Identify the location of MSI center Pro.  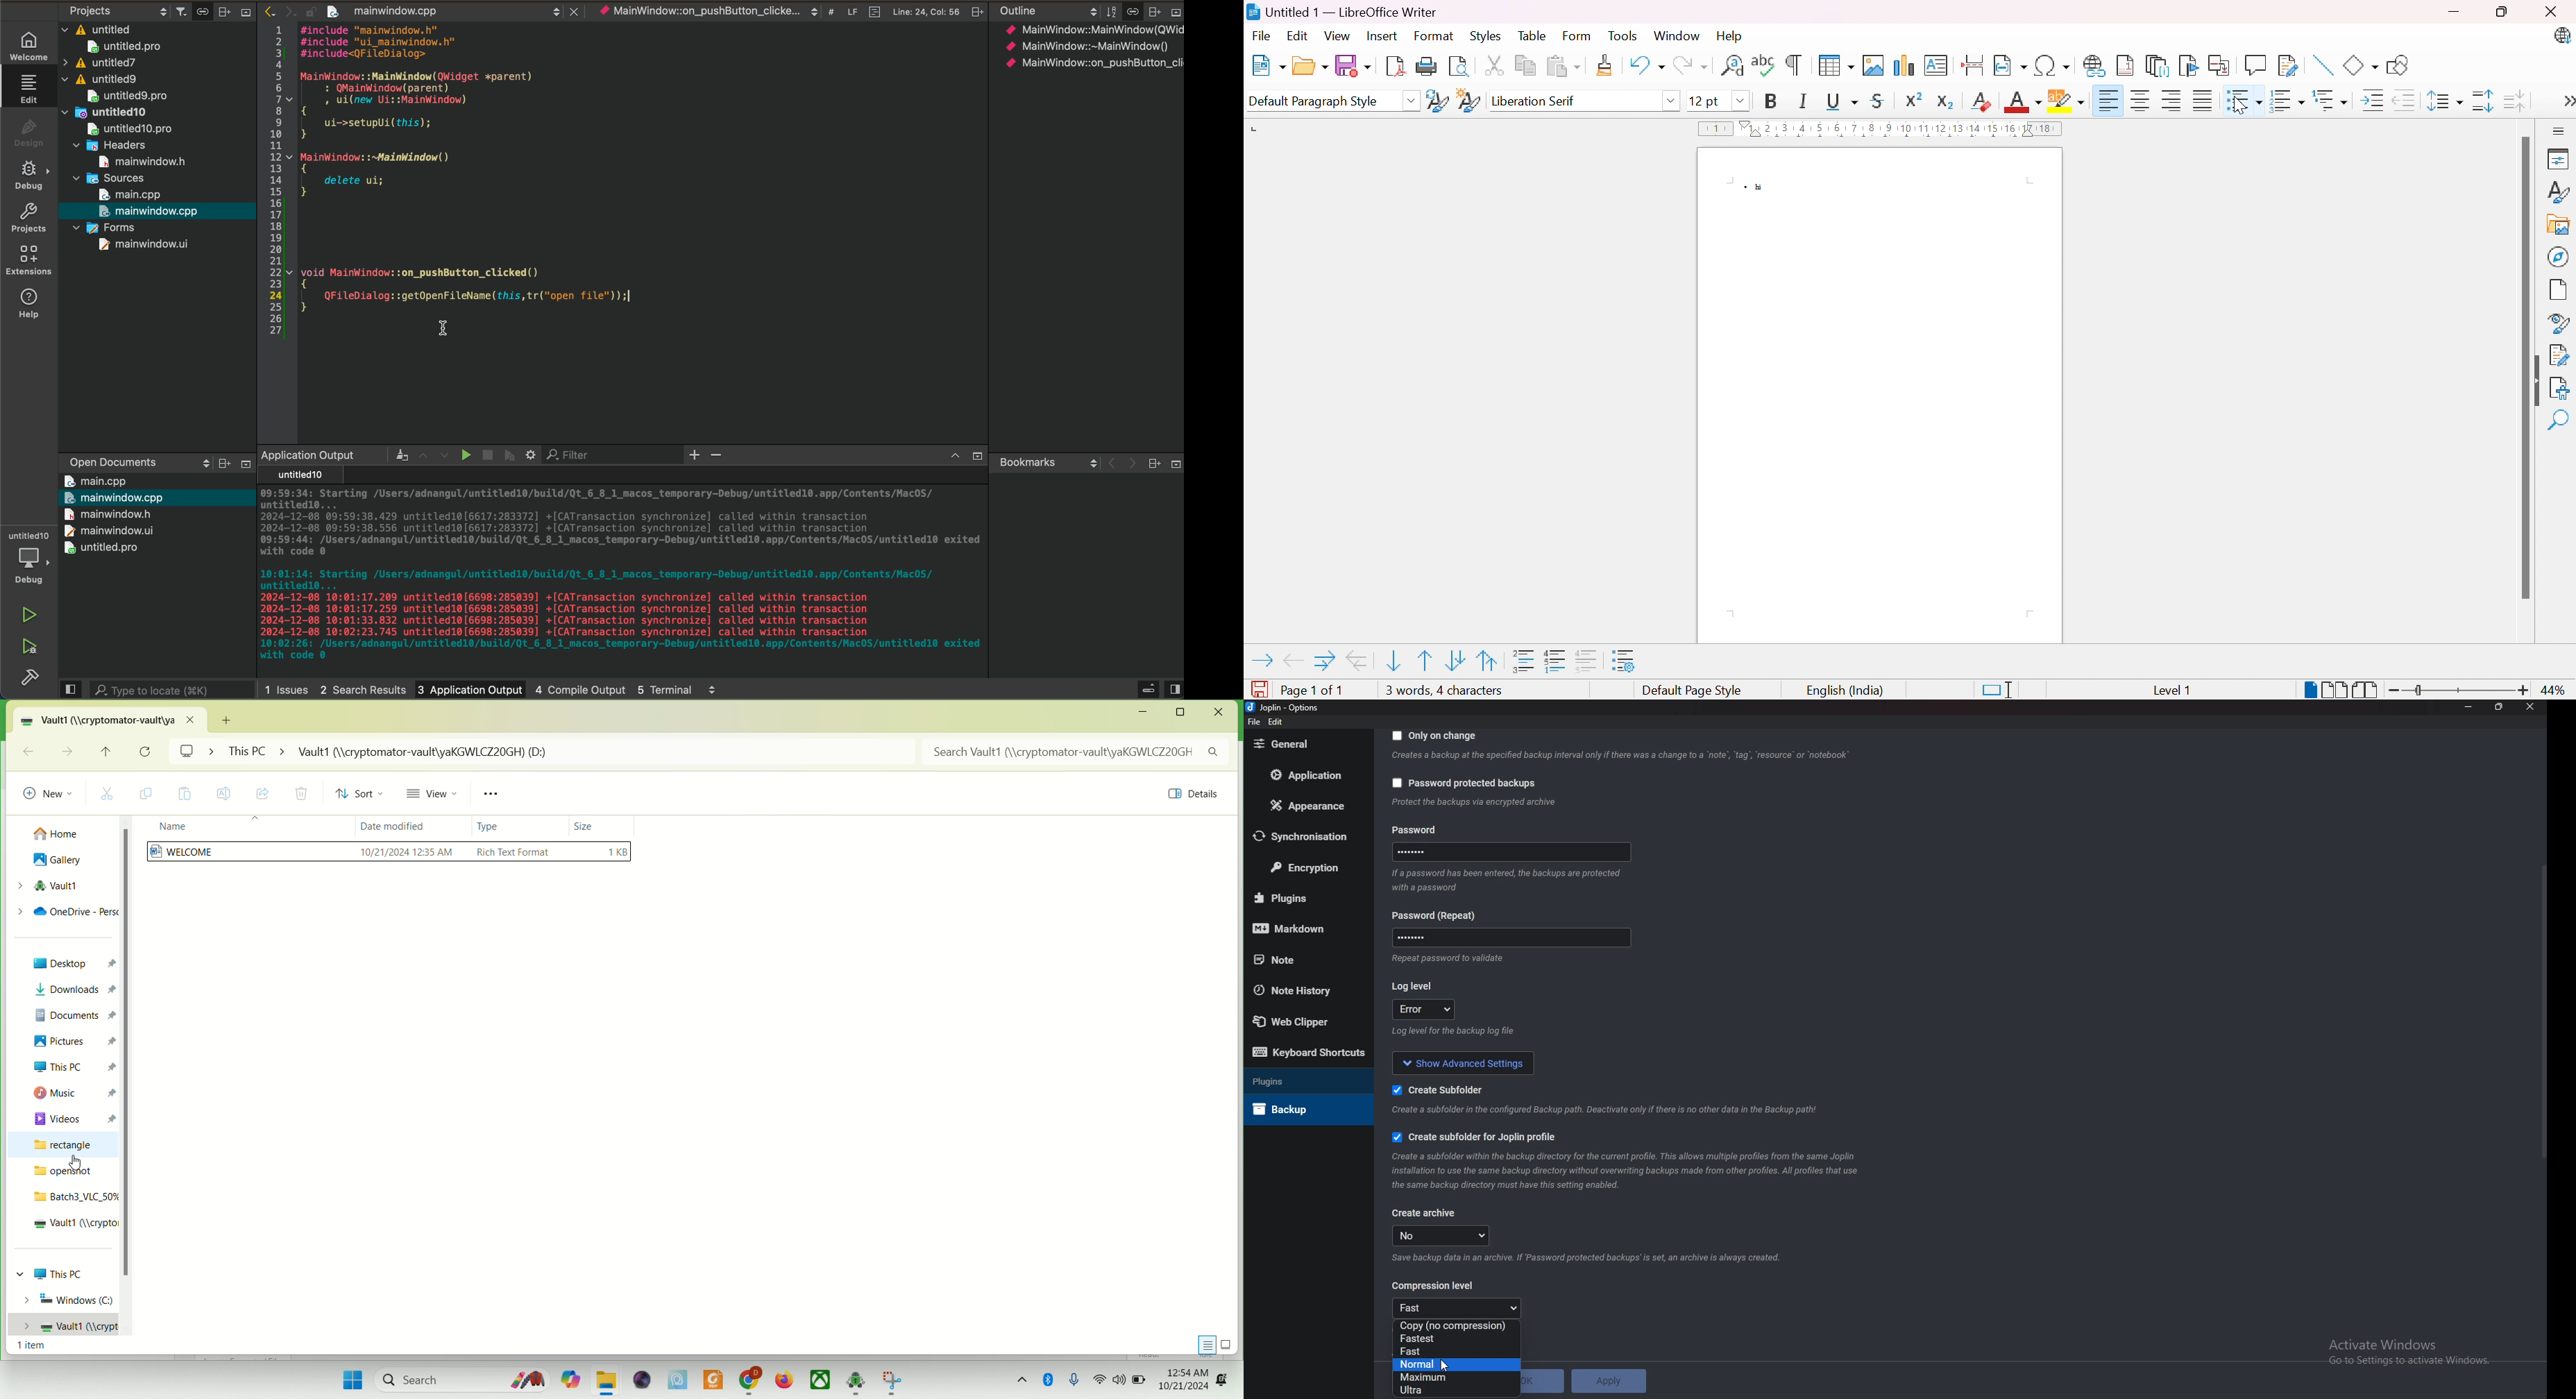
(677, 1380).